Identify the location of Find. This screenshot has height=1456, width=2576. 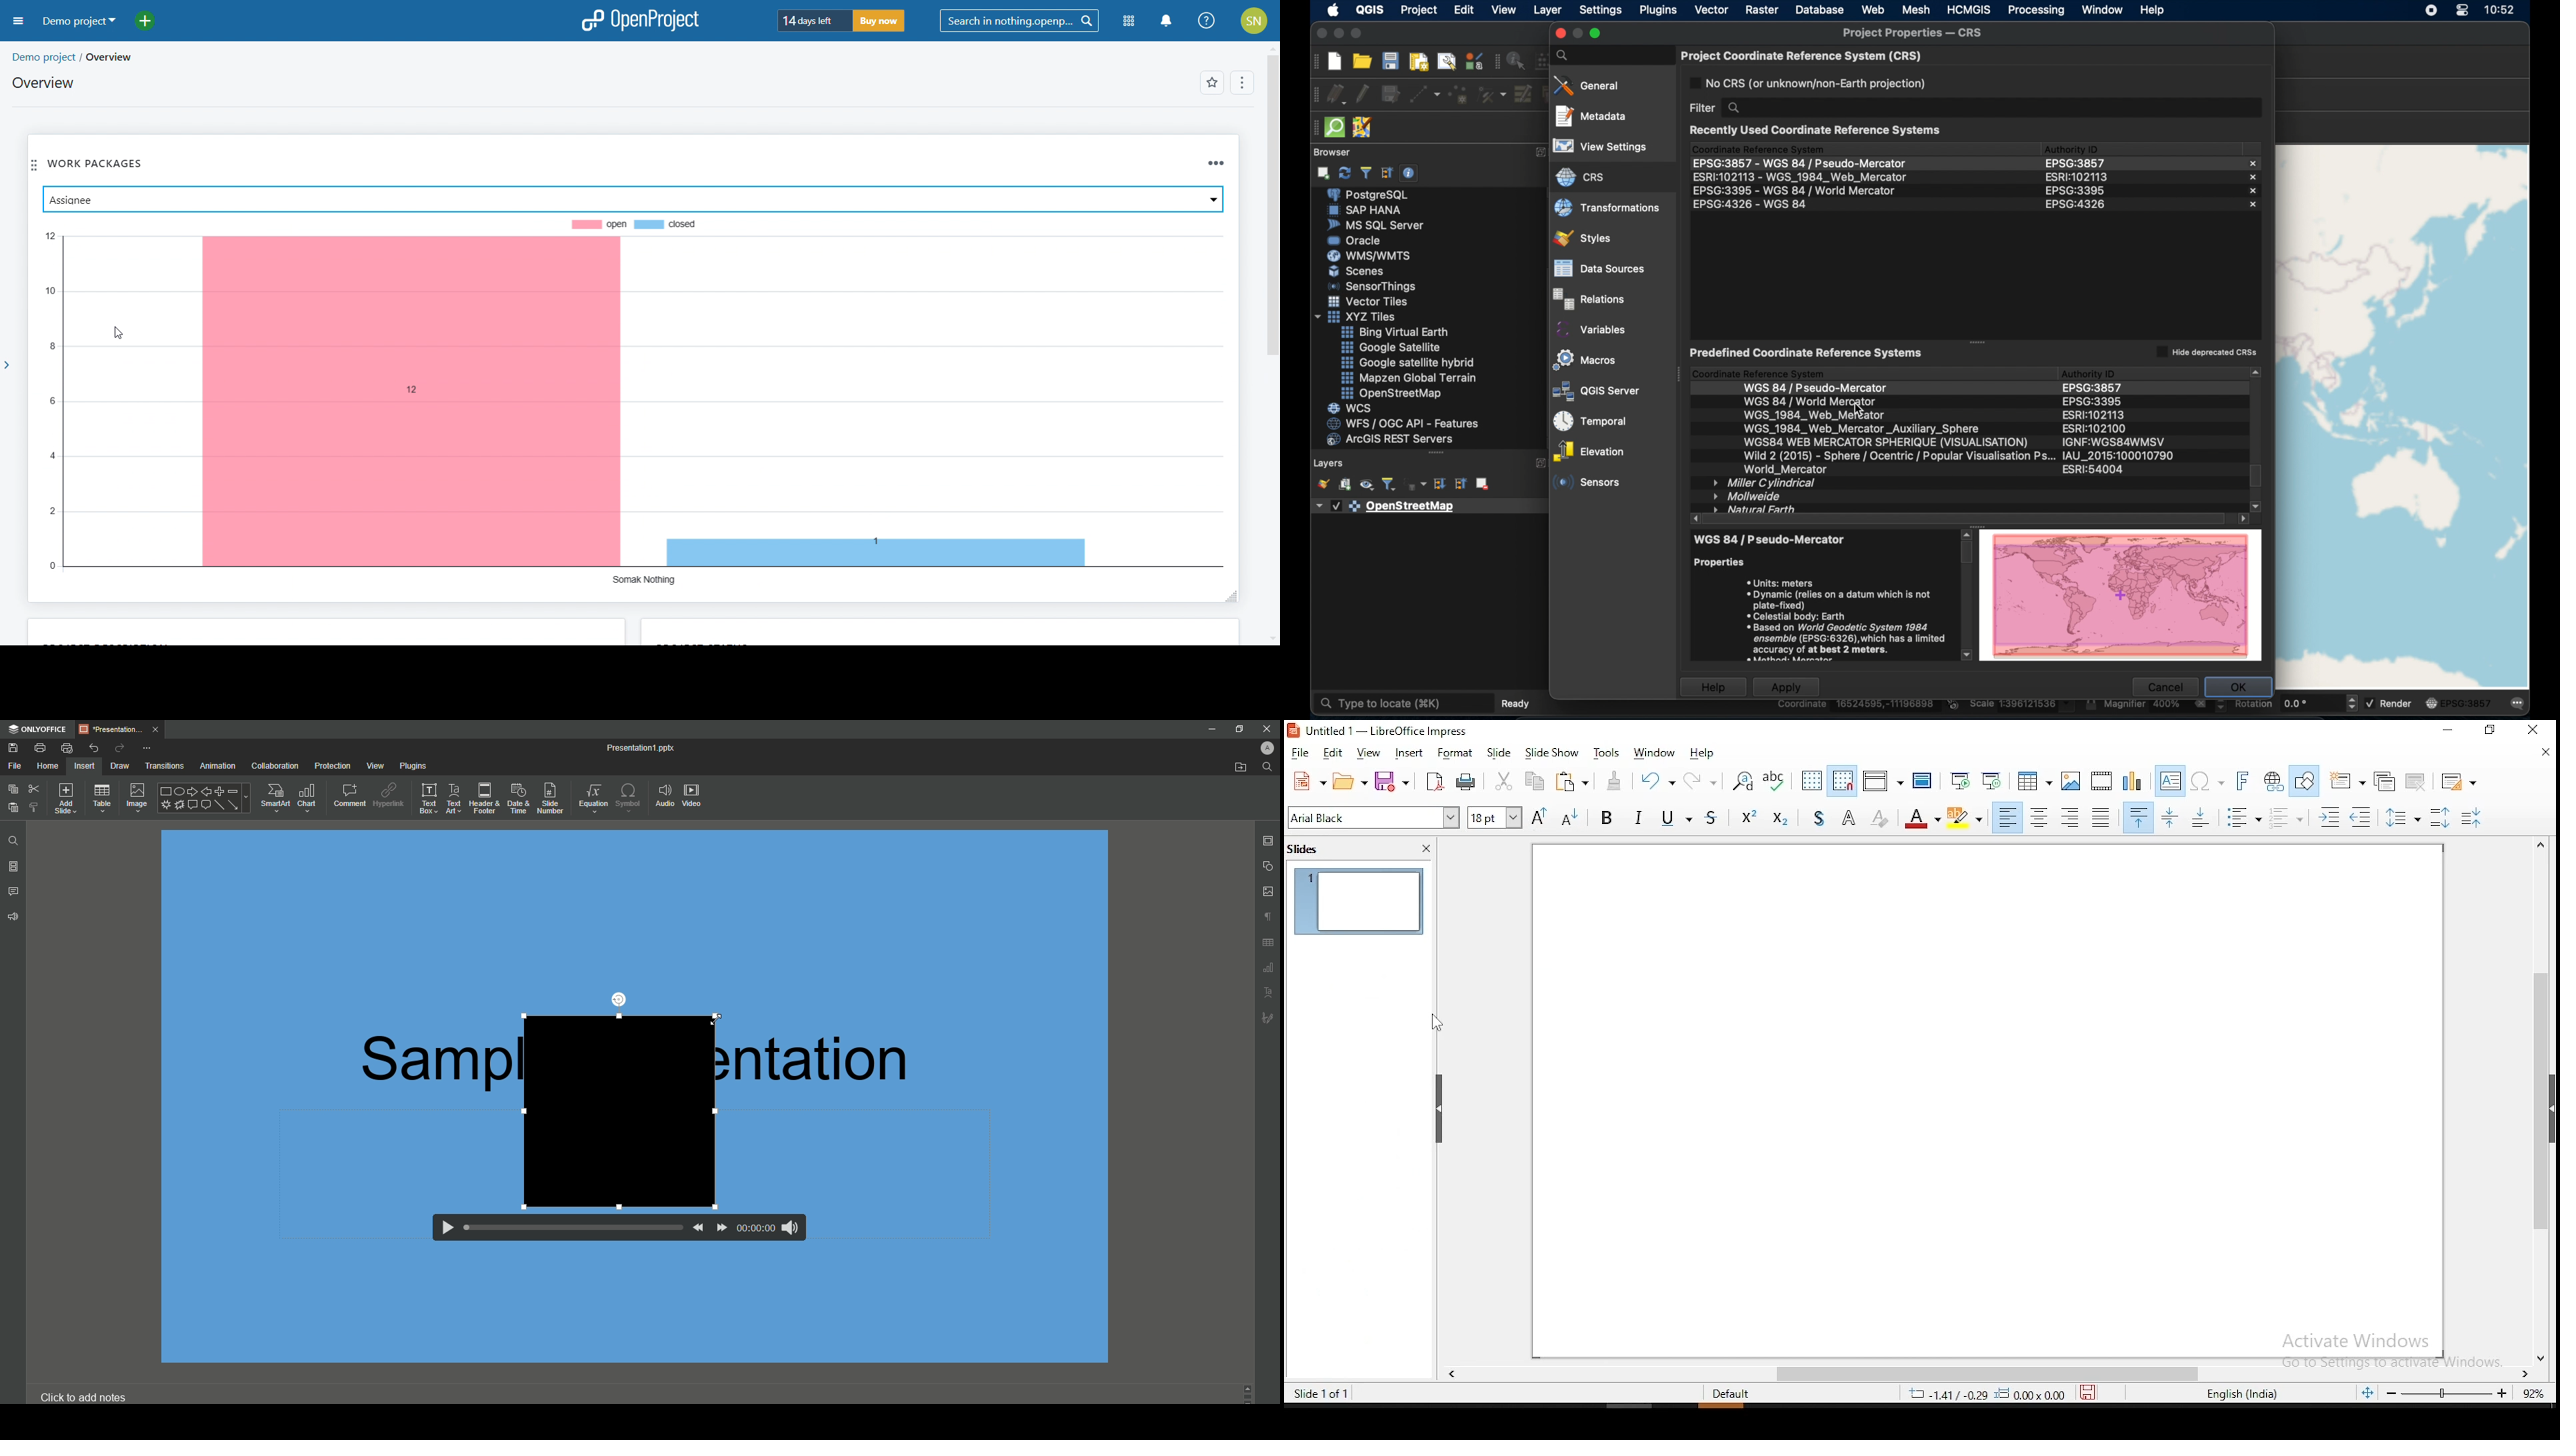
(1265, 767).